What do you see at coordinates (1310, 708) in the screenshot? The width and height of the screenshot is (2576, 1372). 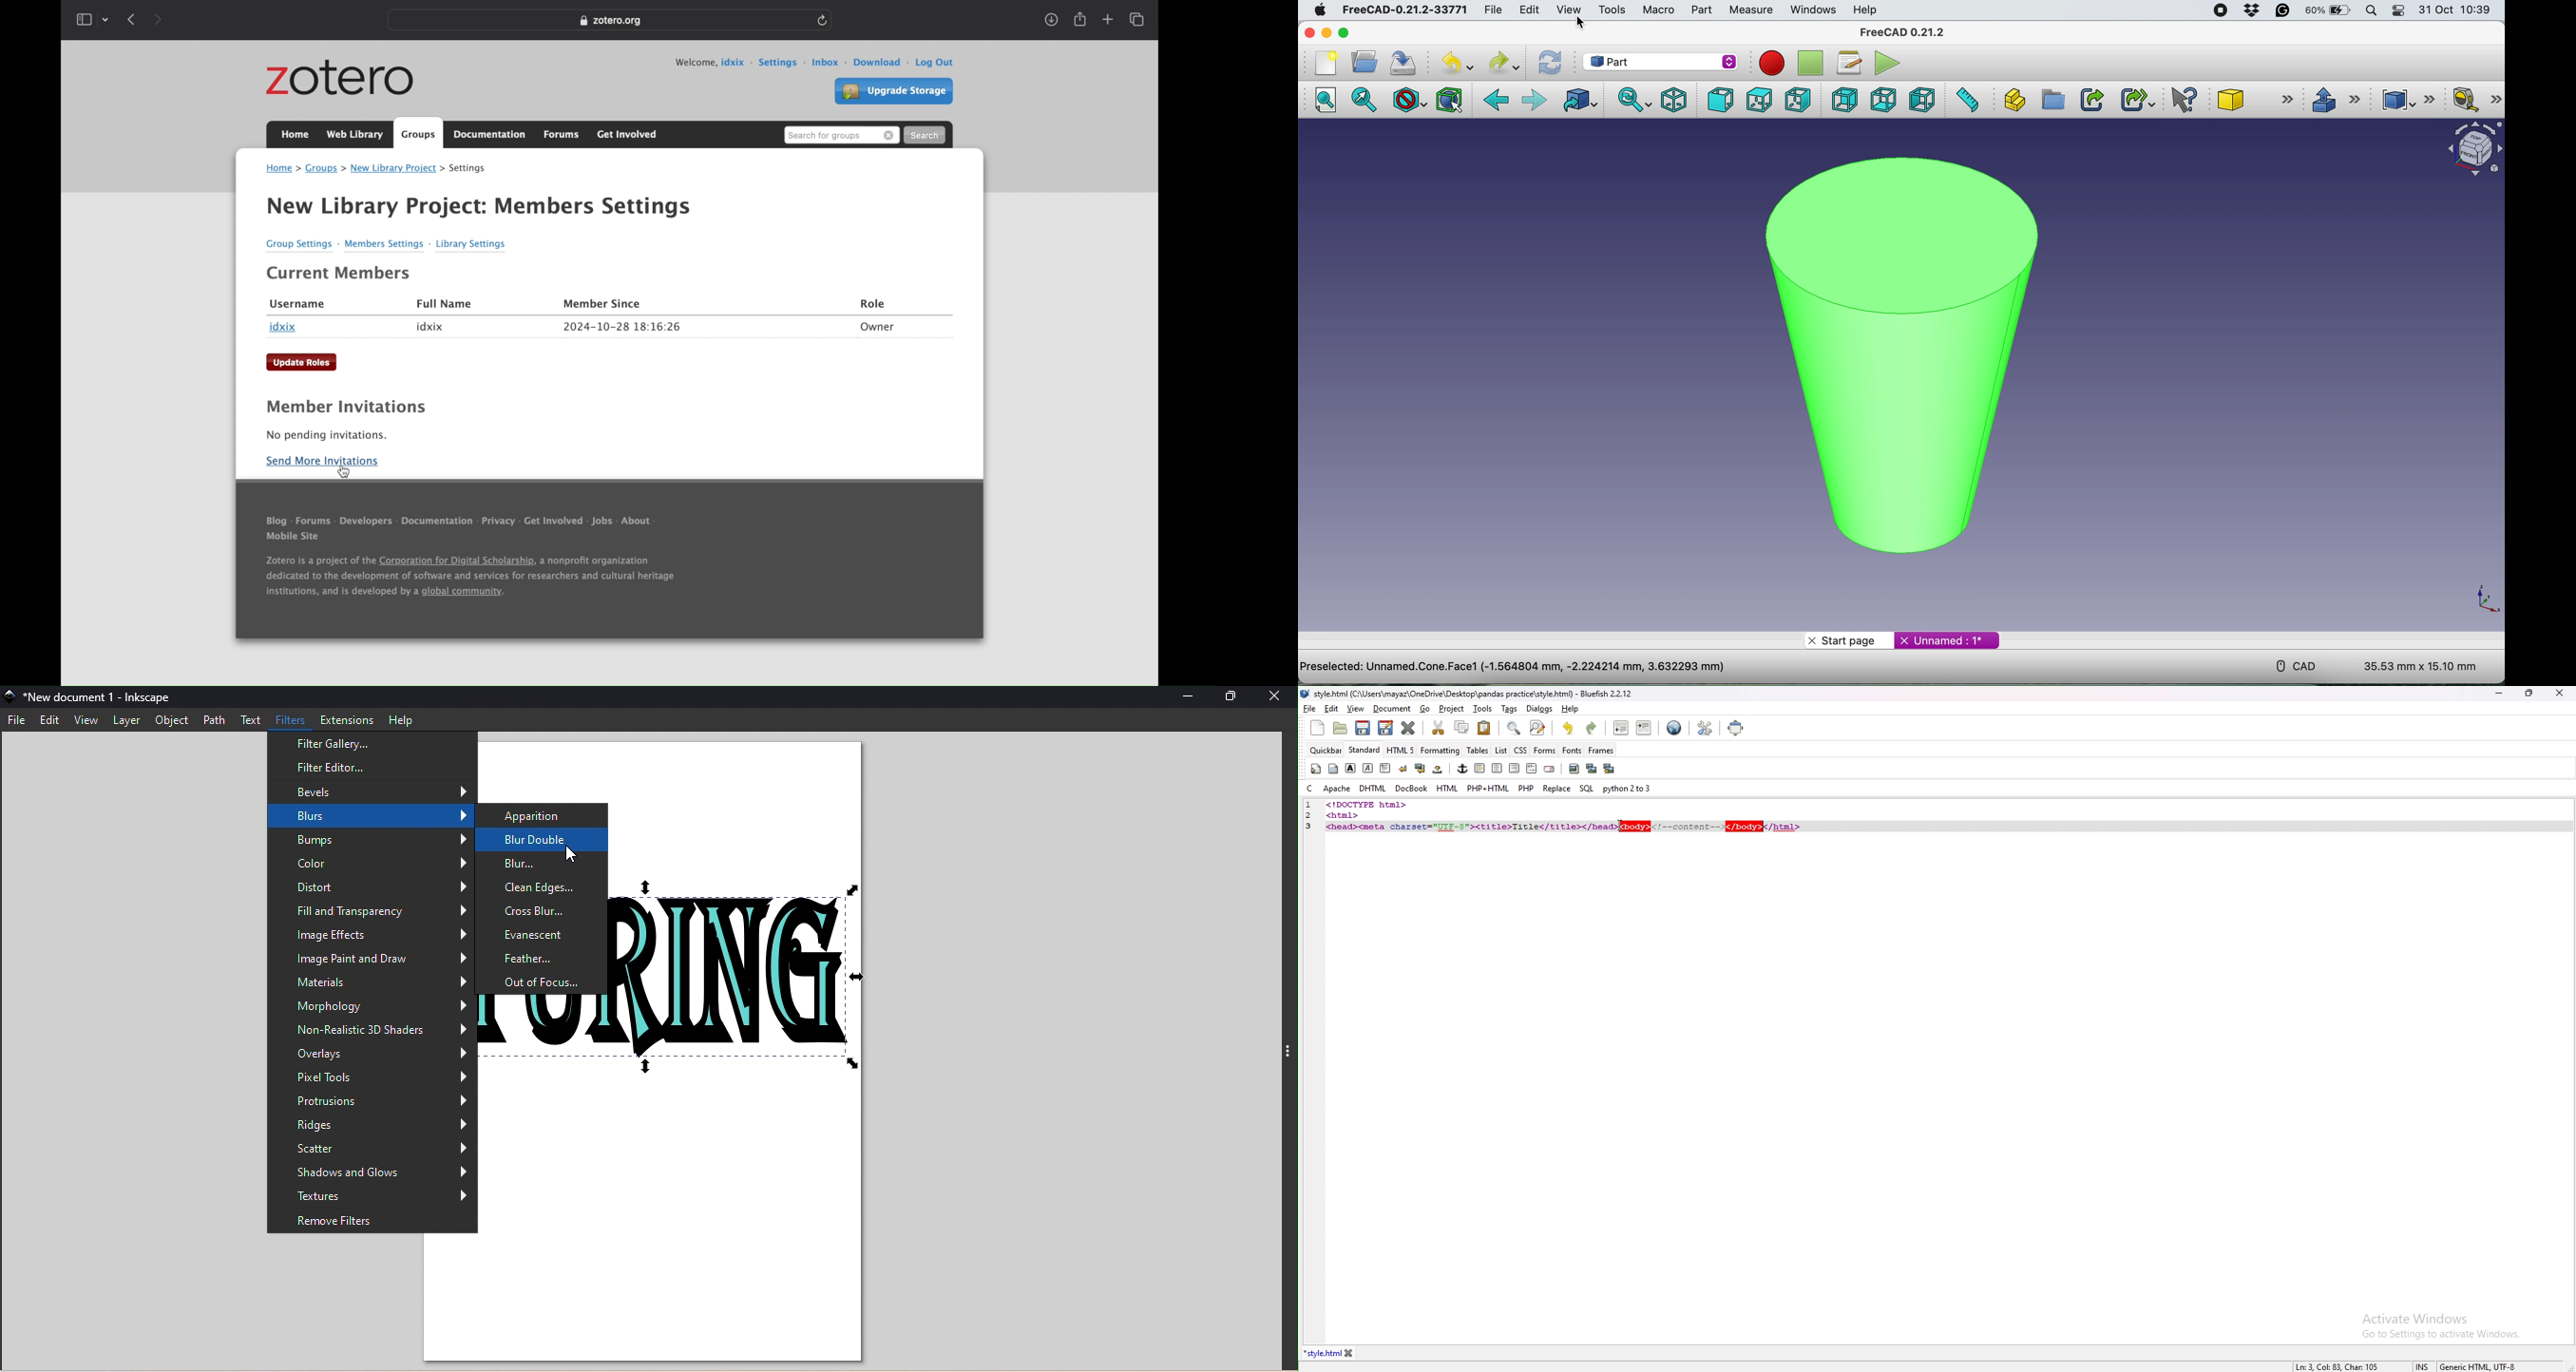 I see `file` at bounding box center [1310, 708].